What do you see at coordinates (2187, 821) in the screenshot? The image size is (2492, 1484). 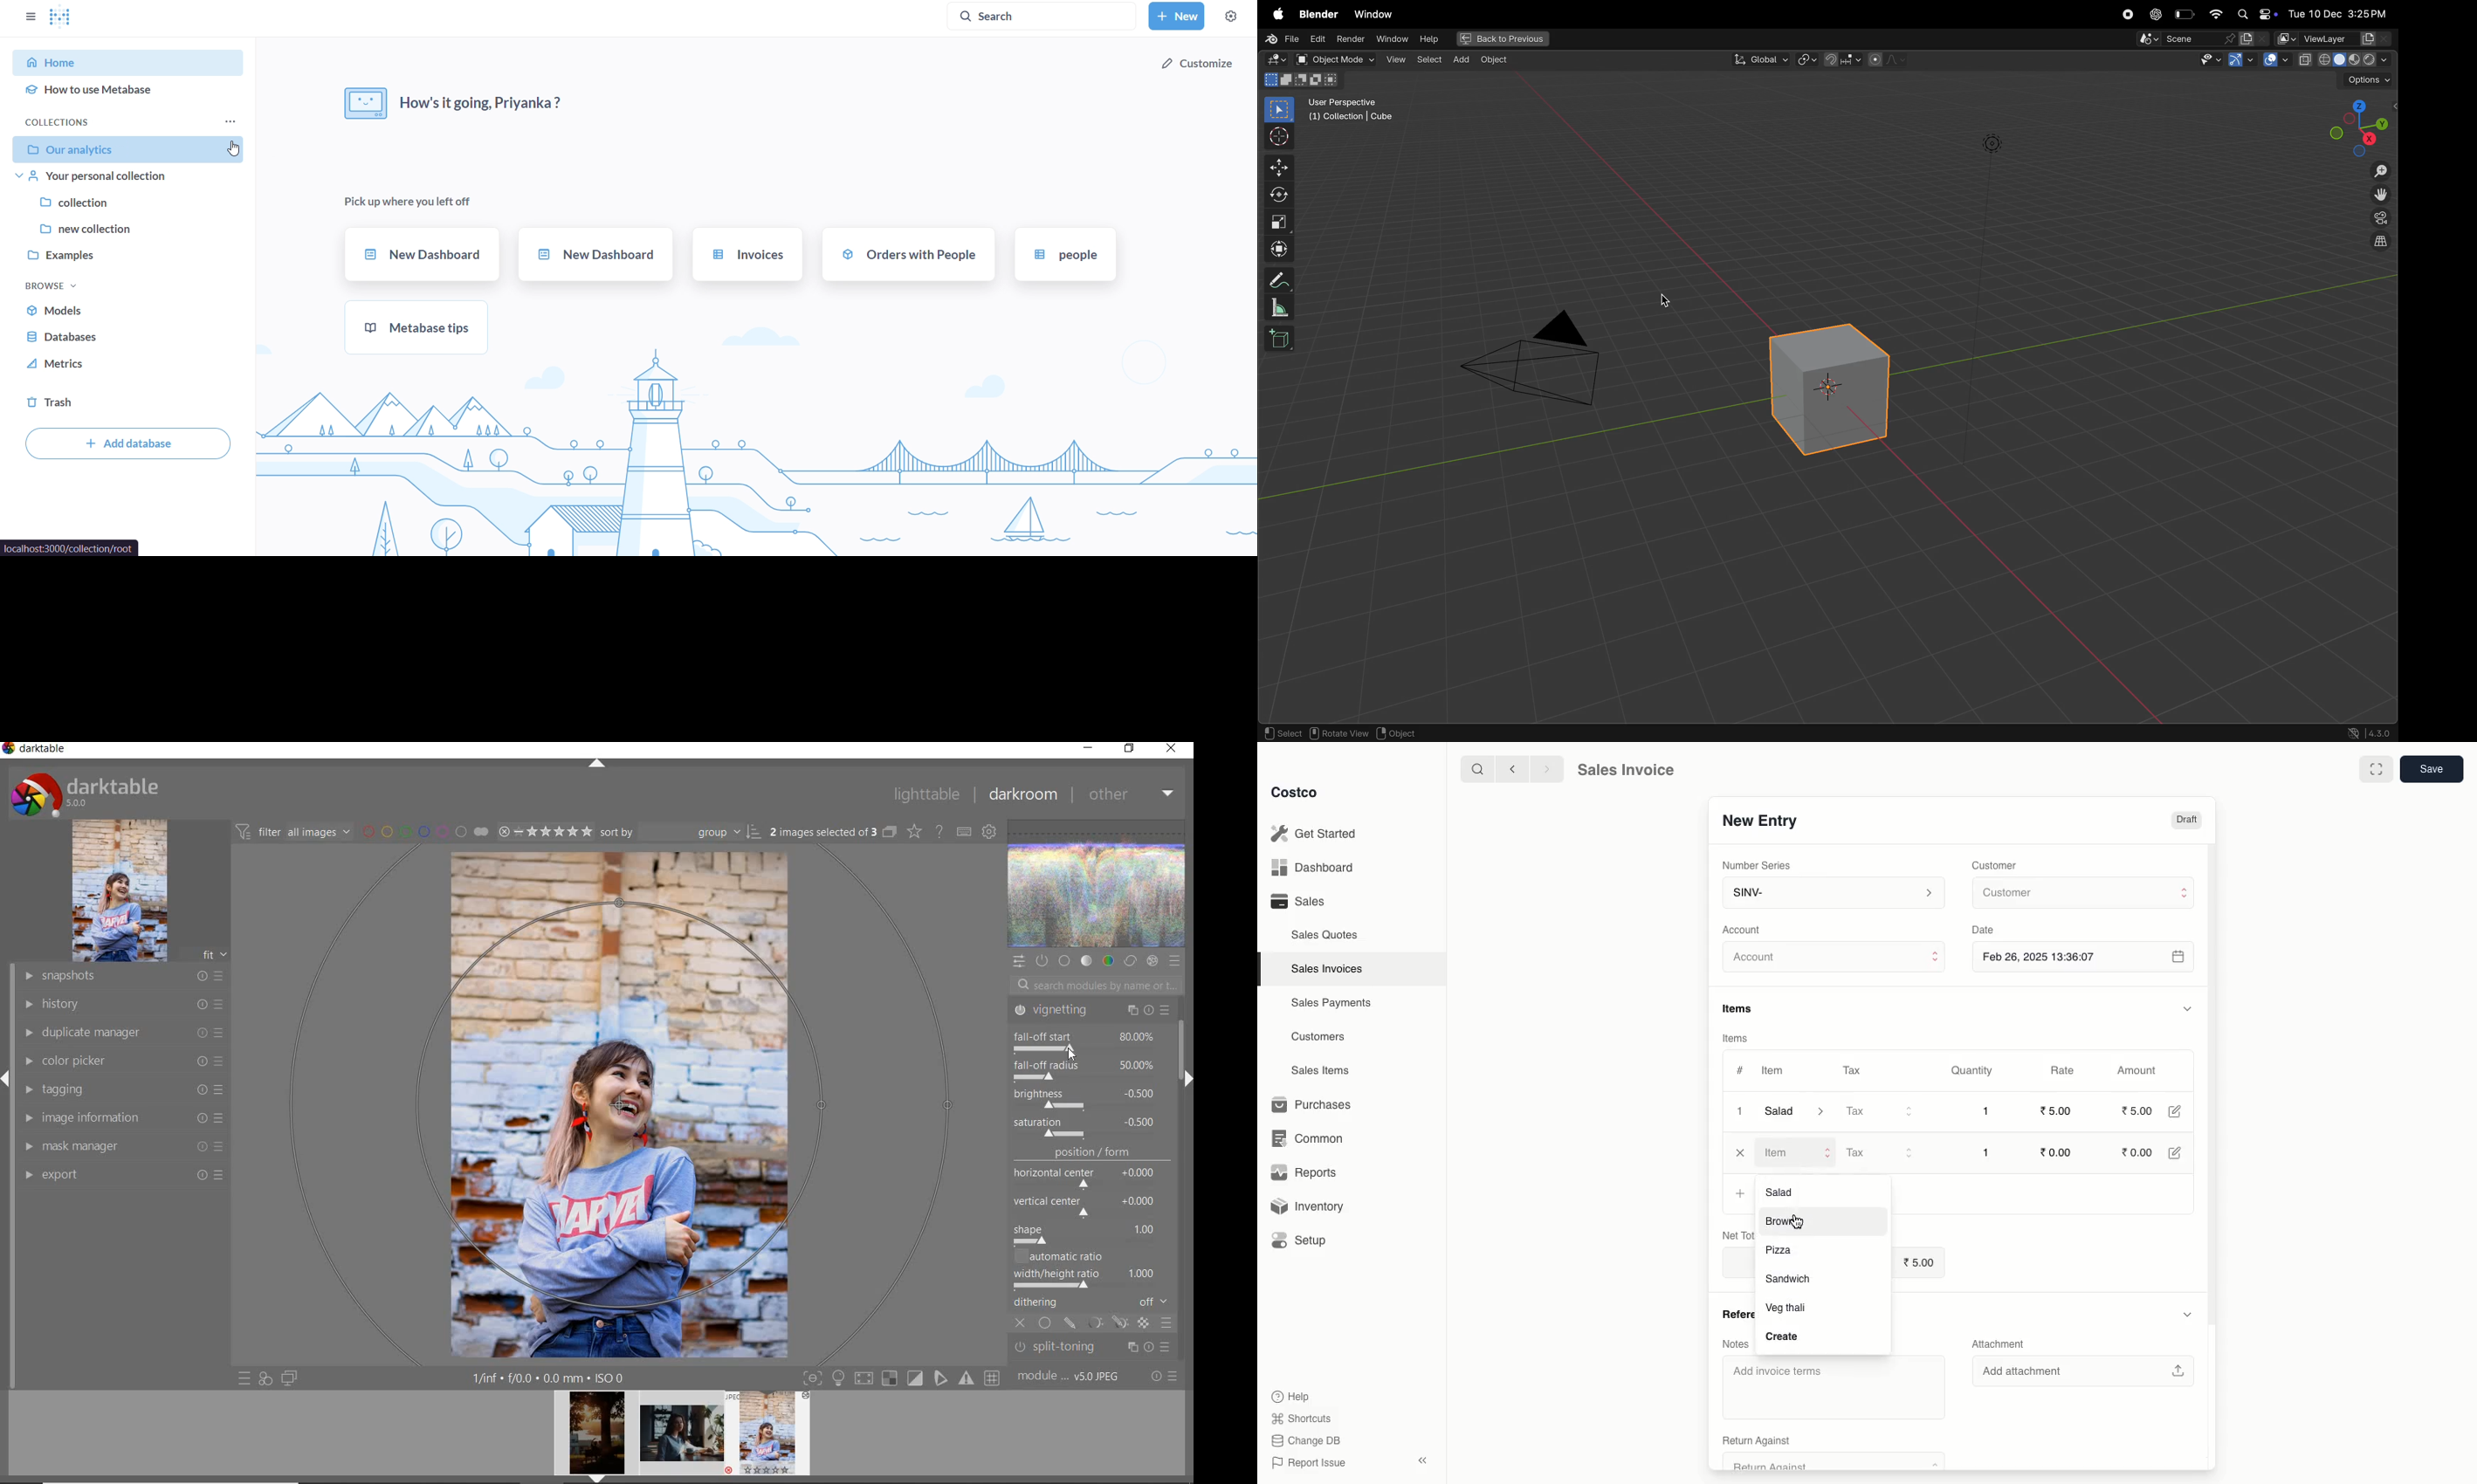 I see `Draft` at bounding box center [2187, 821].